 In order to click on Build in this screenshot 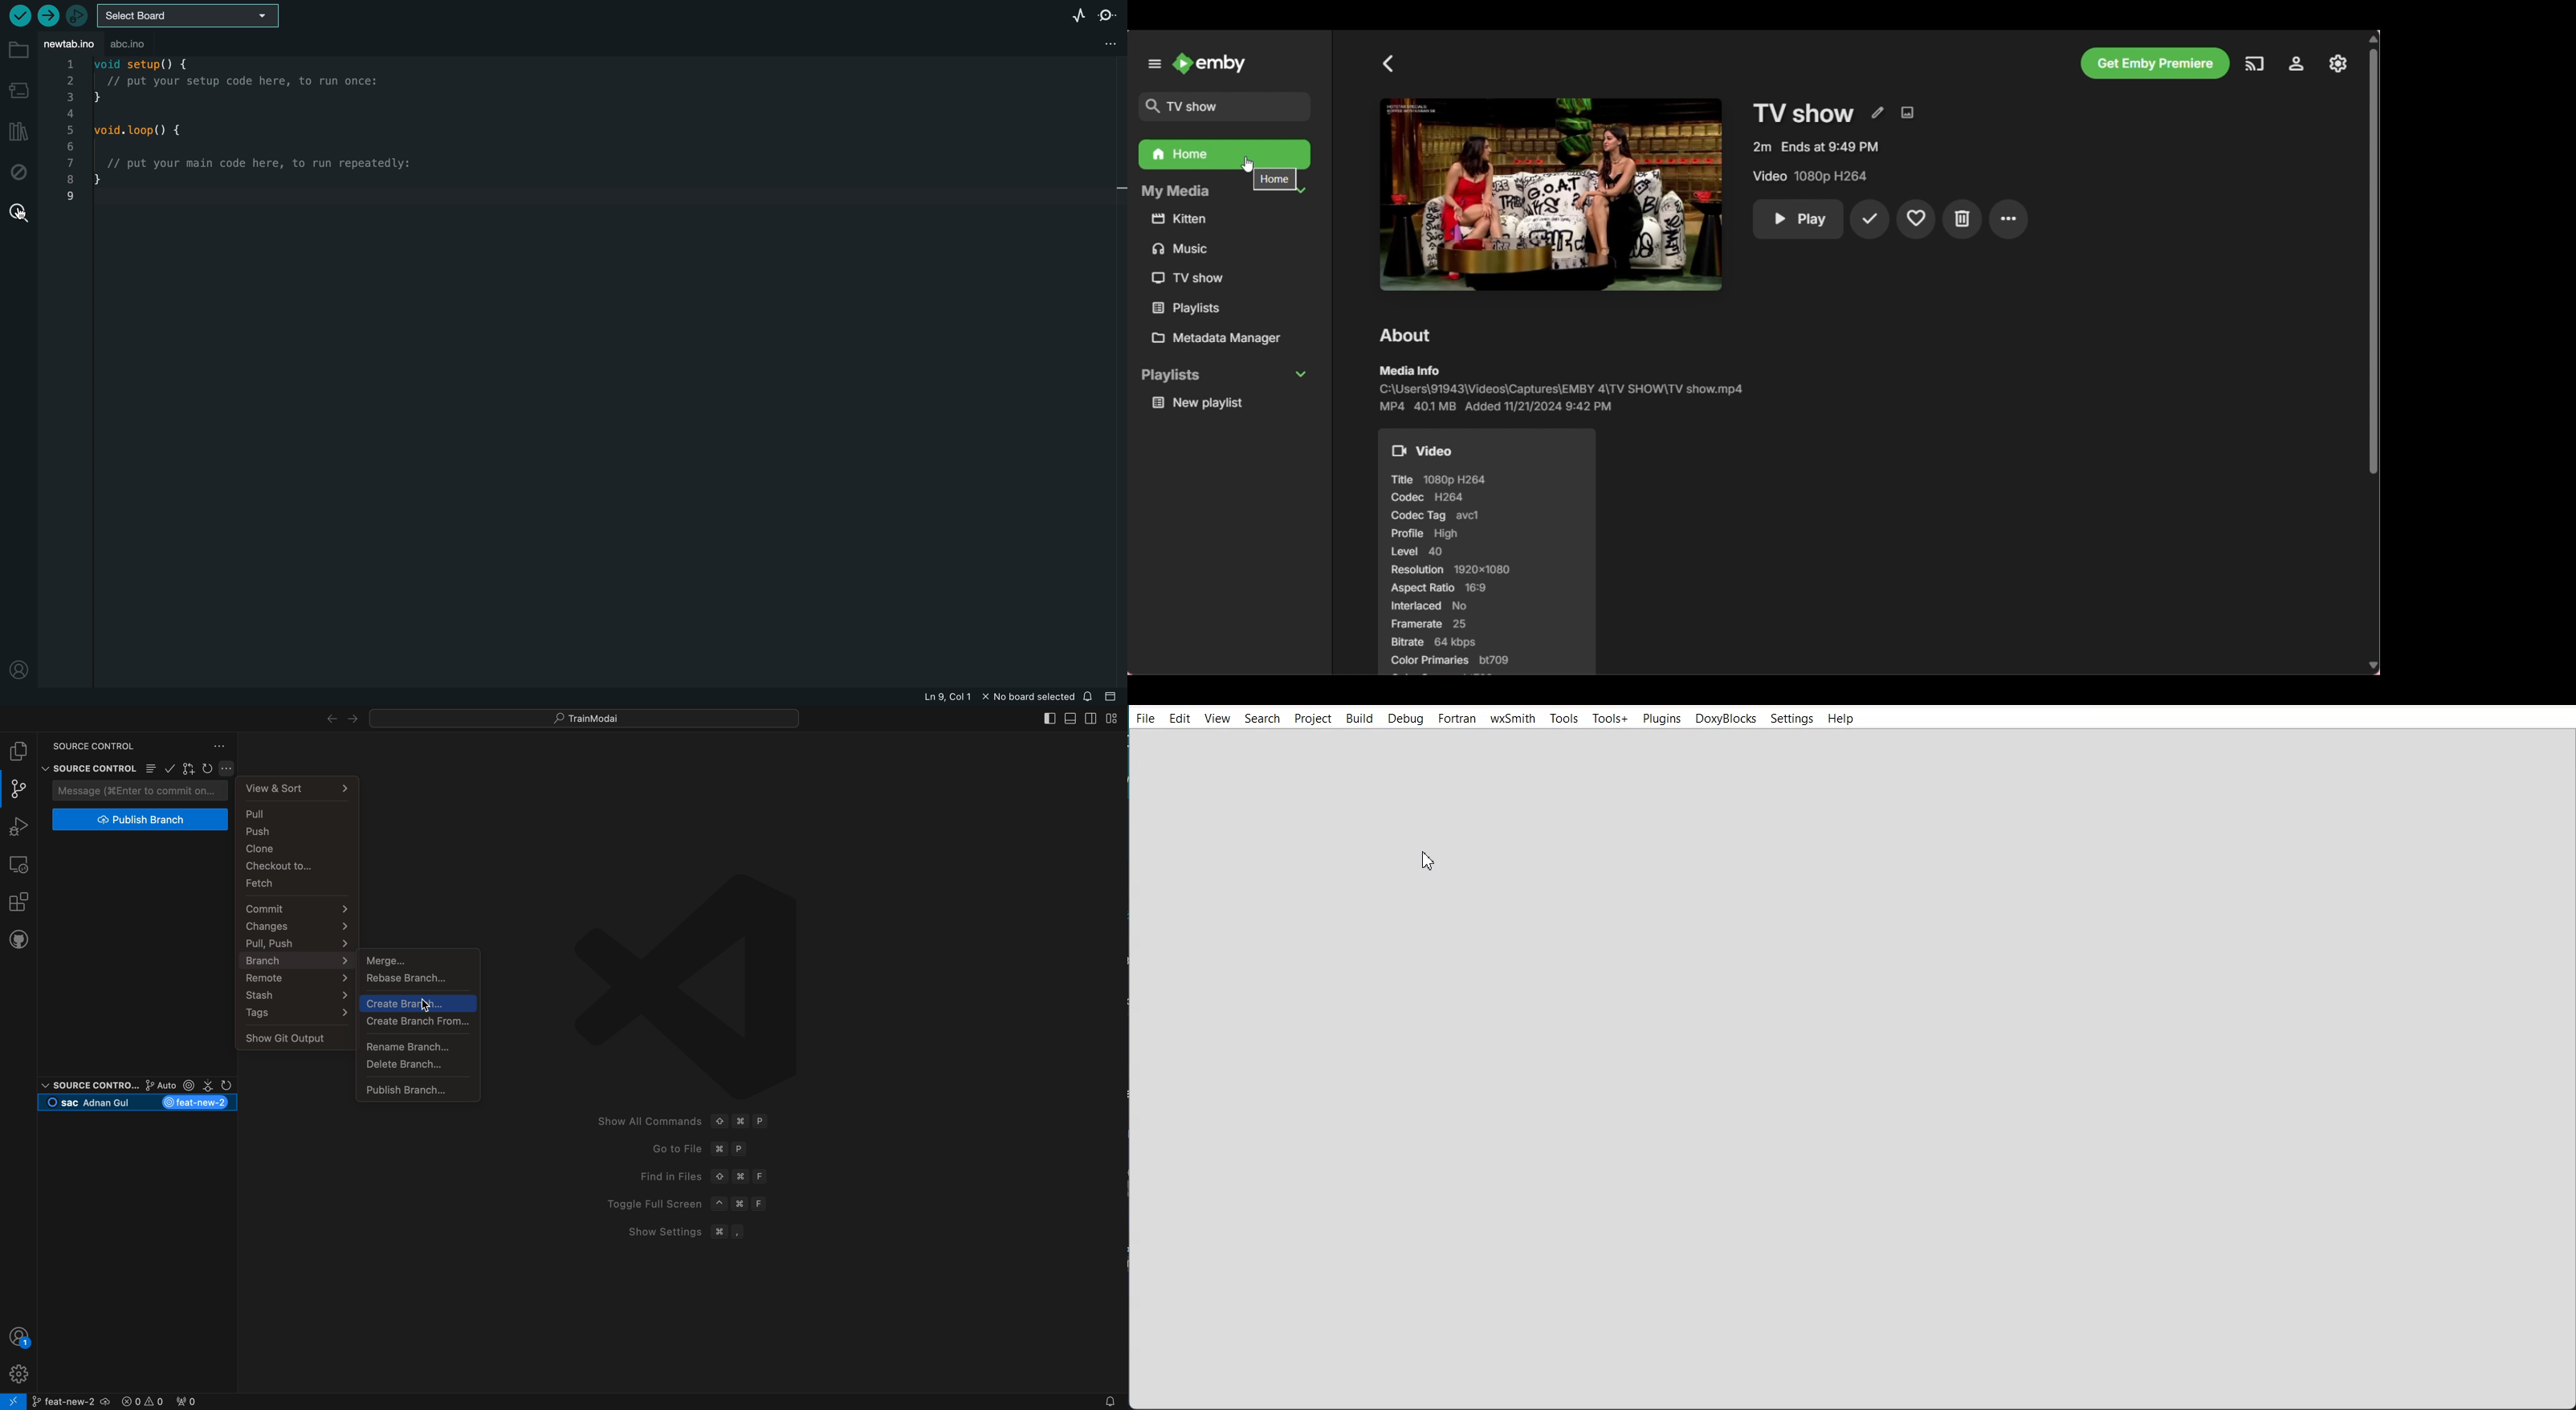, I will do `click(1360, 719)`.